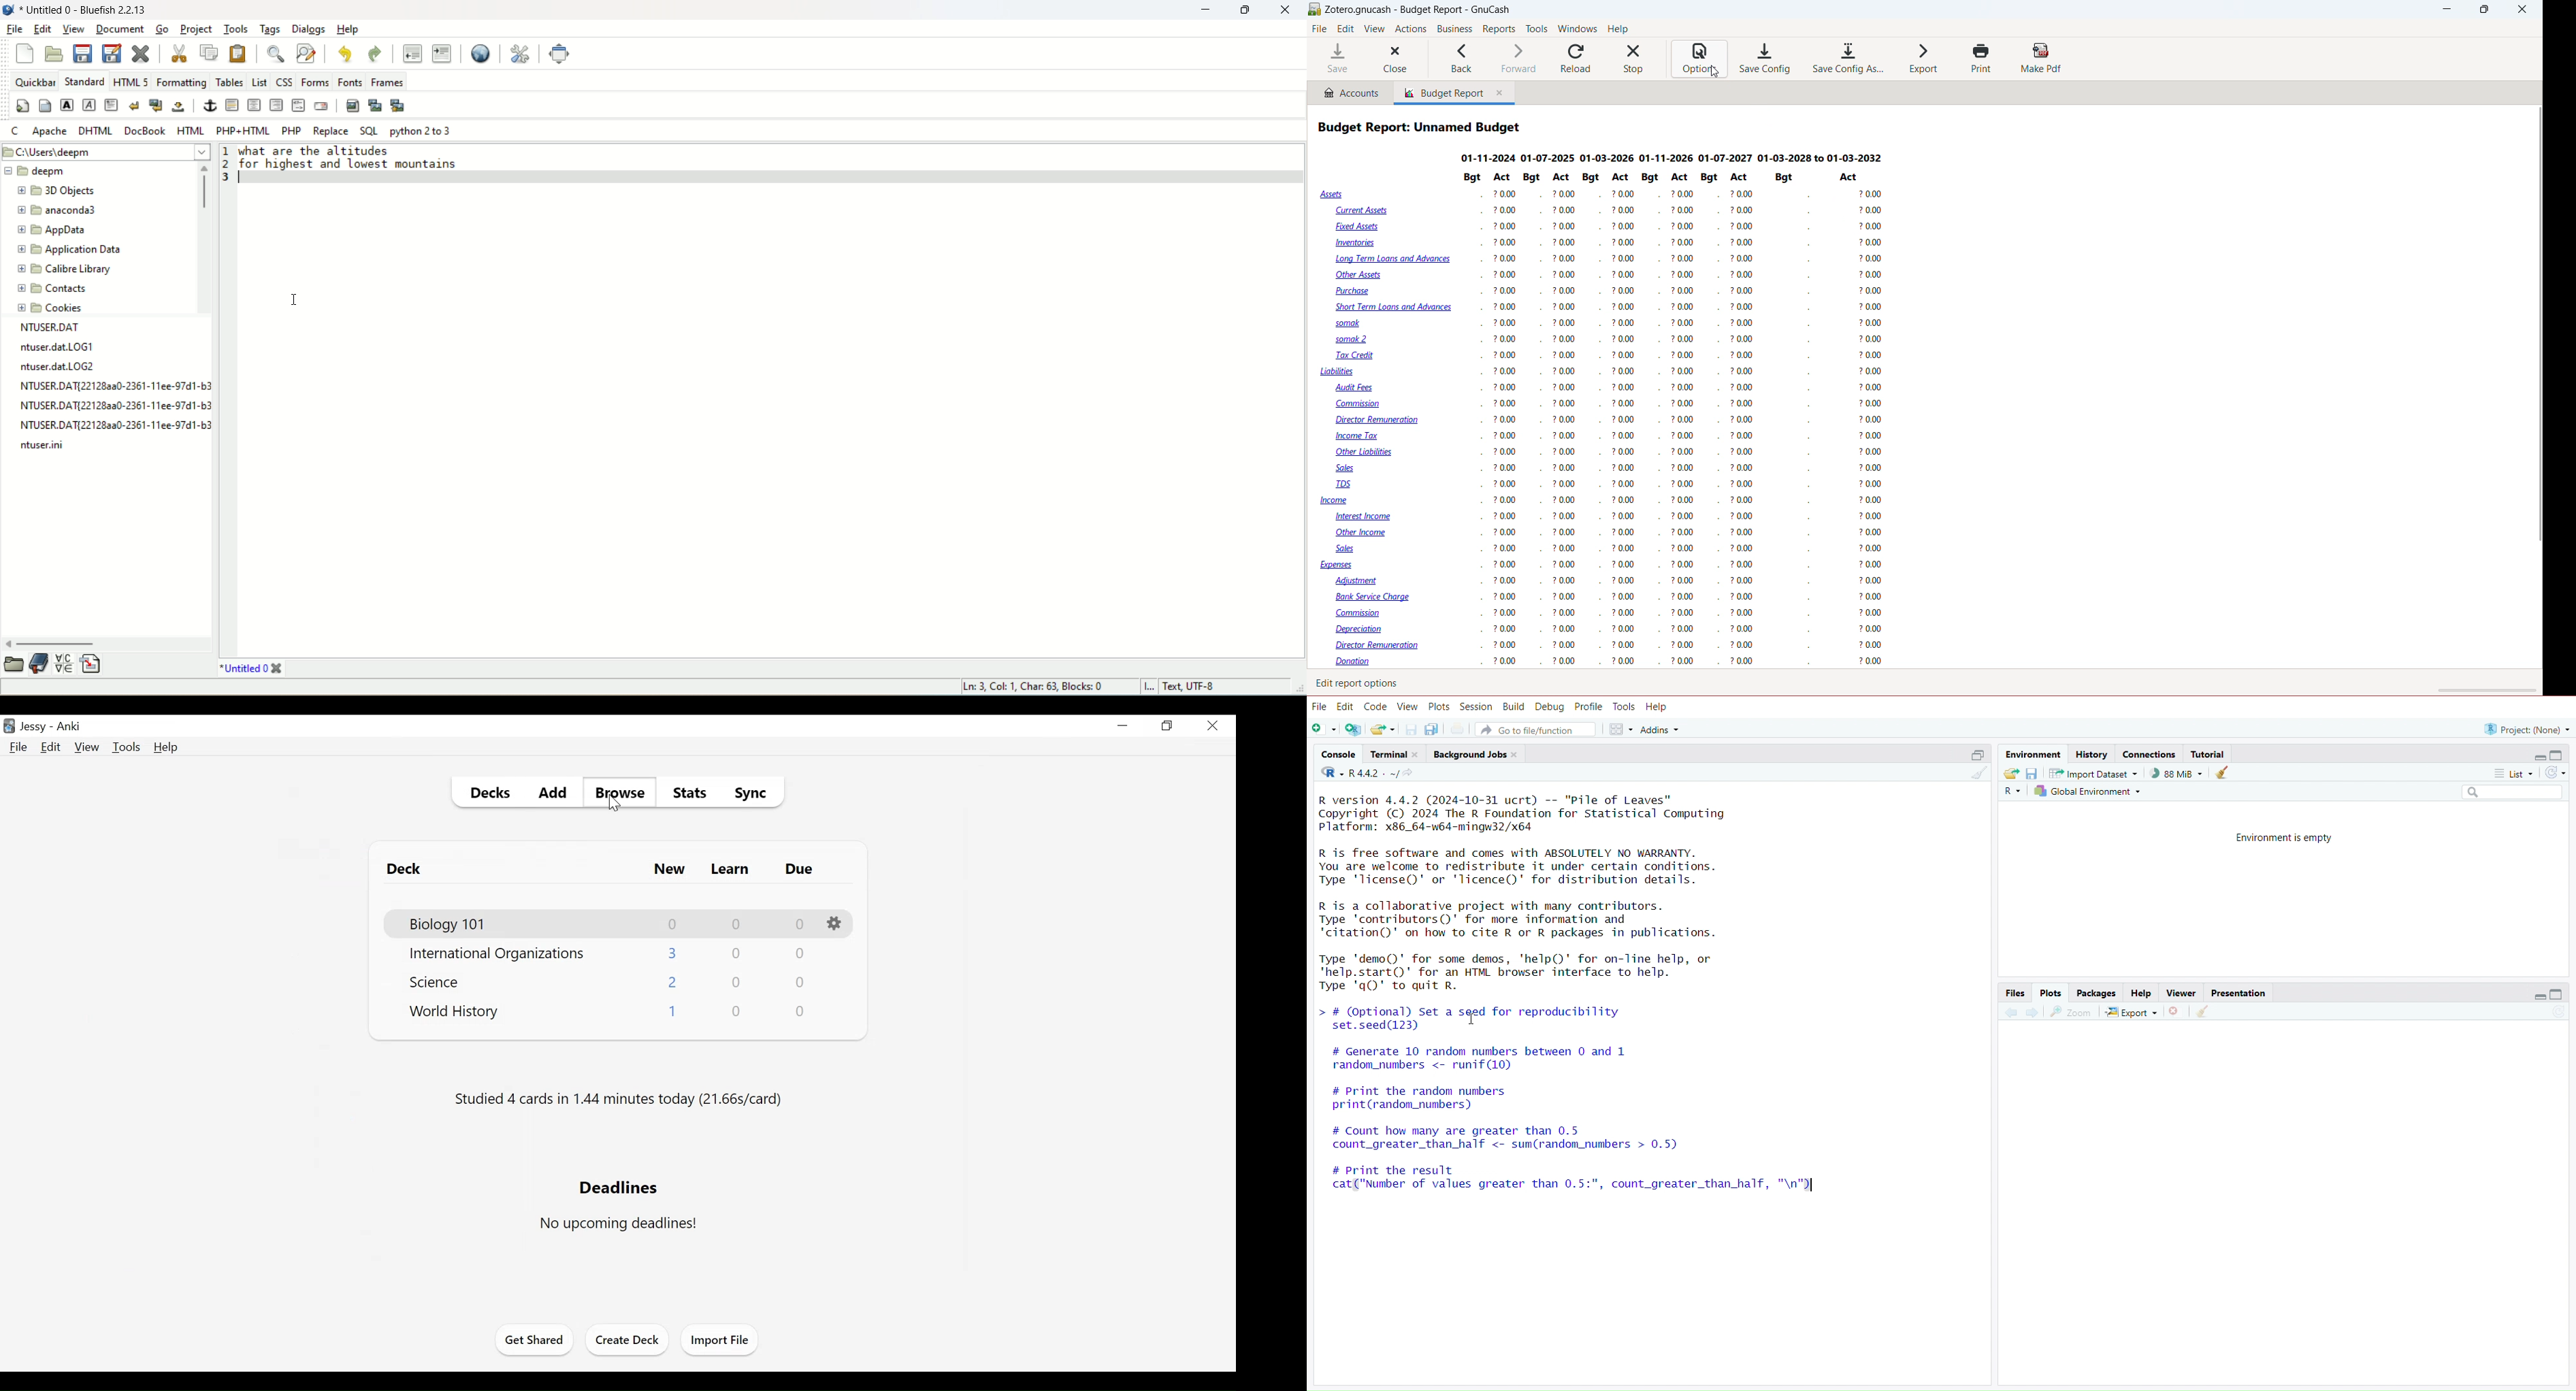  I want to click on ntuser.ini., so click(46, 446).